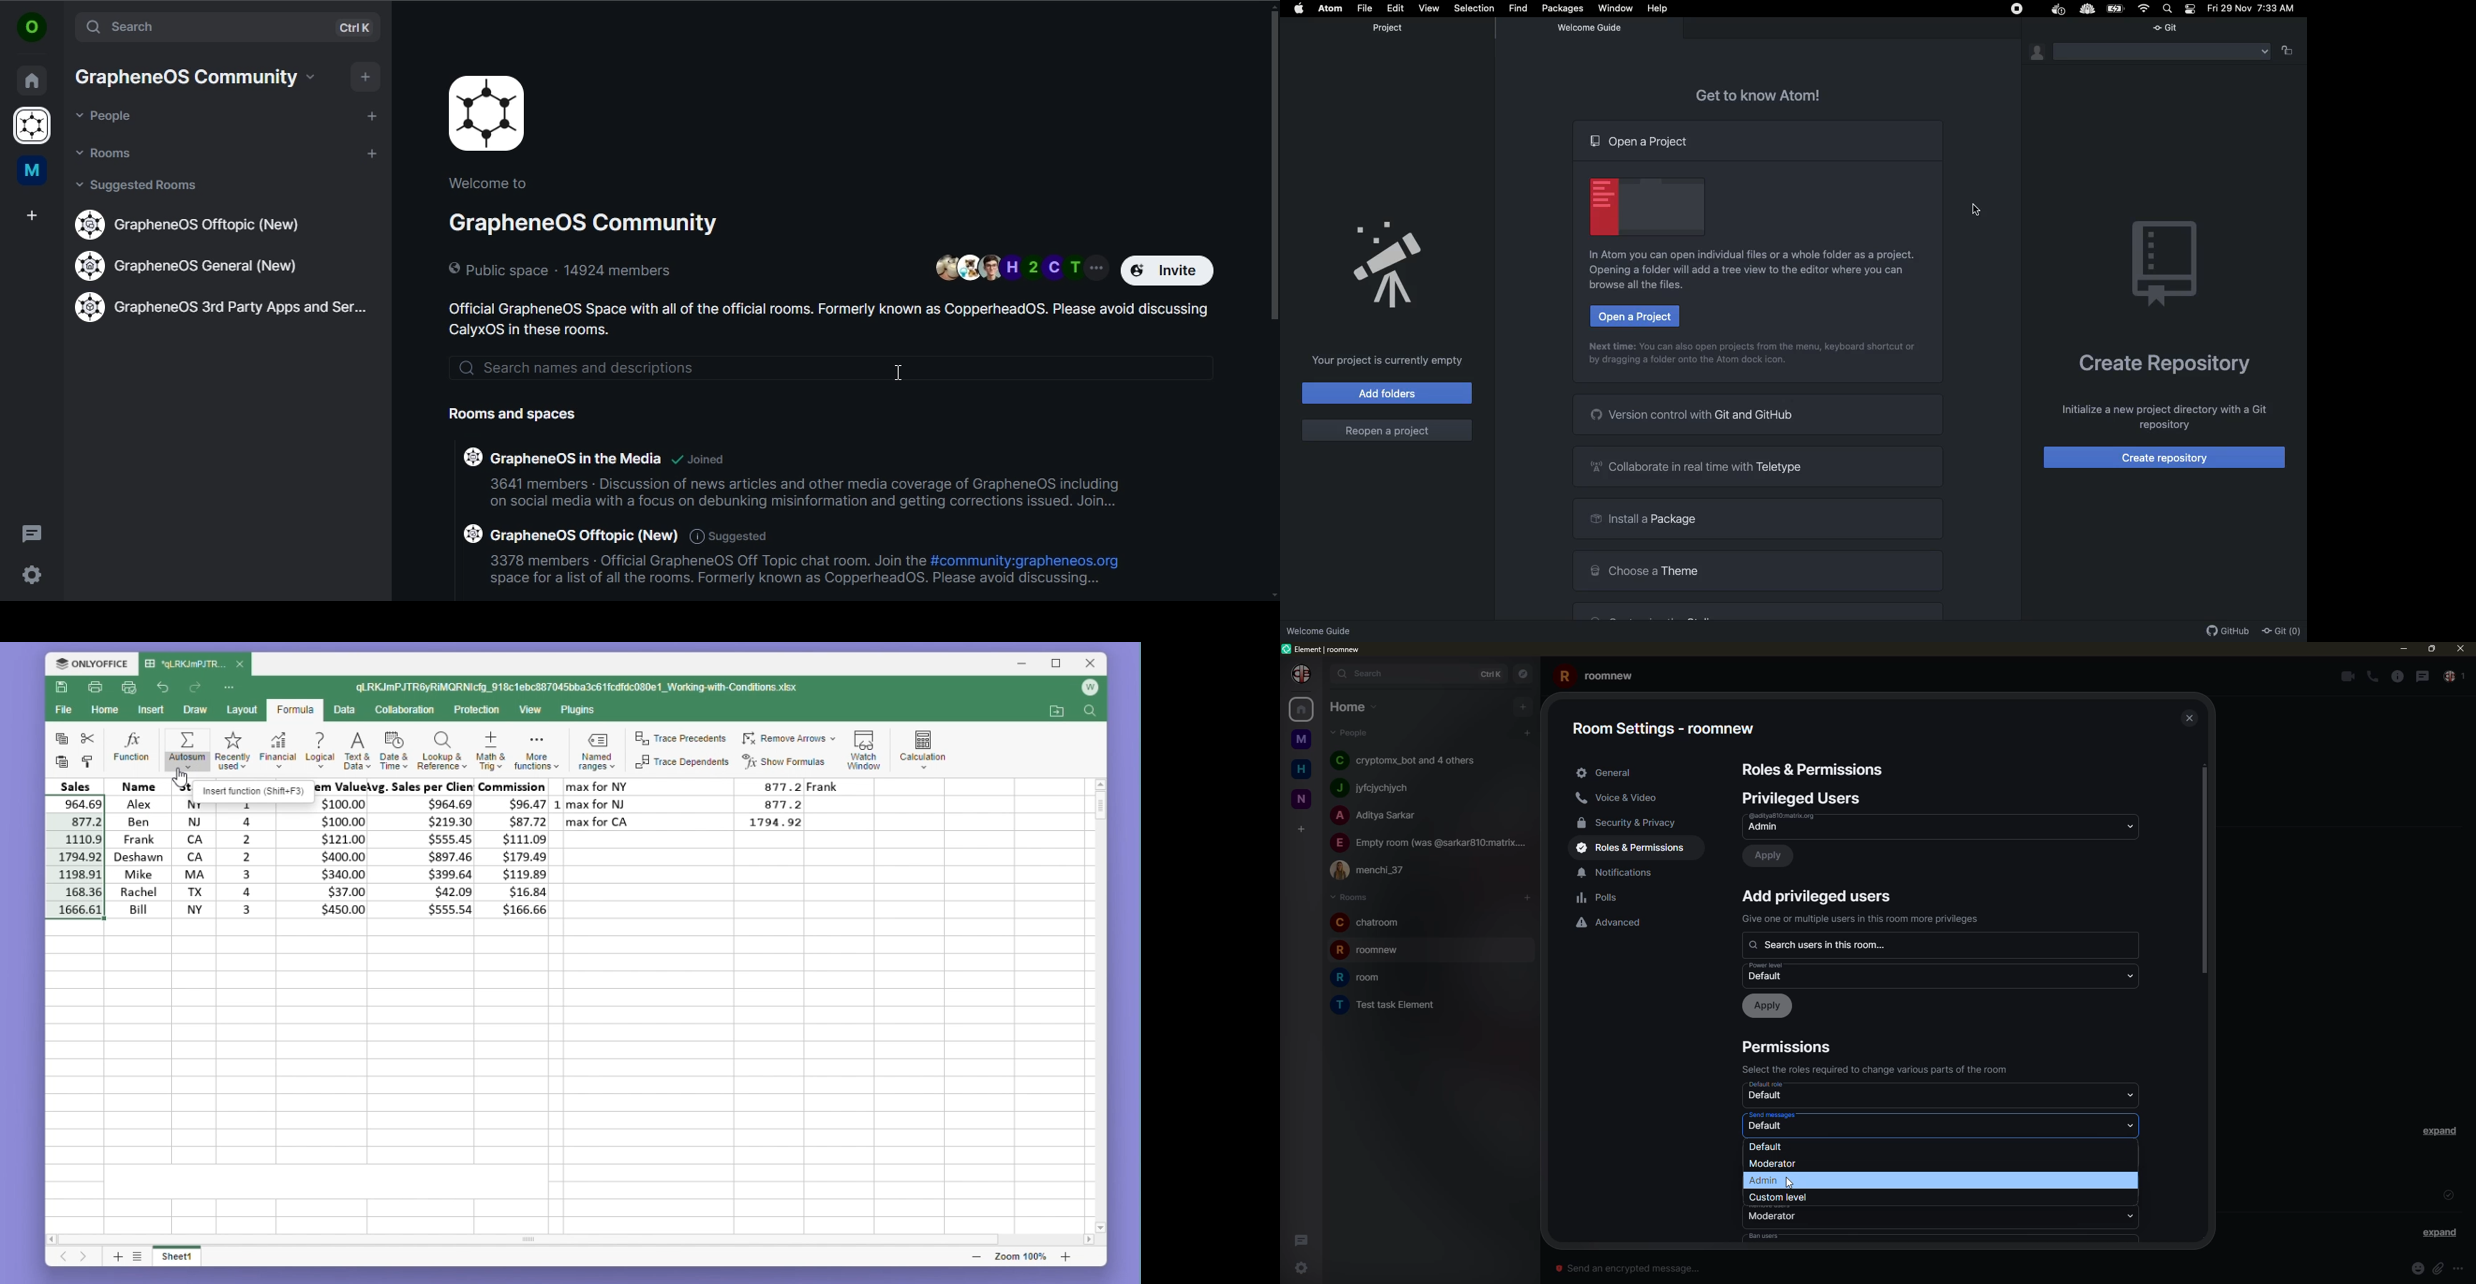 This screenshot has width=2492, height=1288. Describe the element at coordinates (1976, 208) in the screenshot. I see `cursor` at that location.